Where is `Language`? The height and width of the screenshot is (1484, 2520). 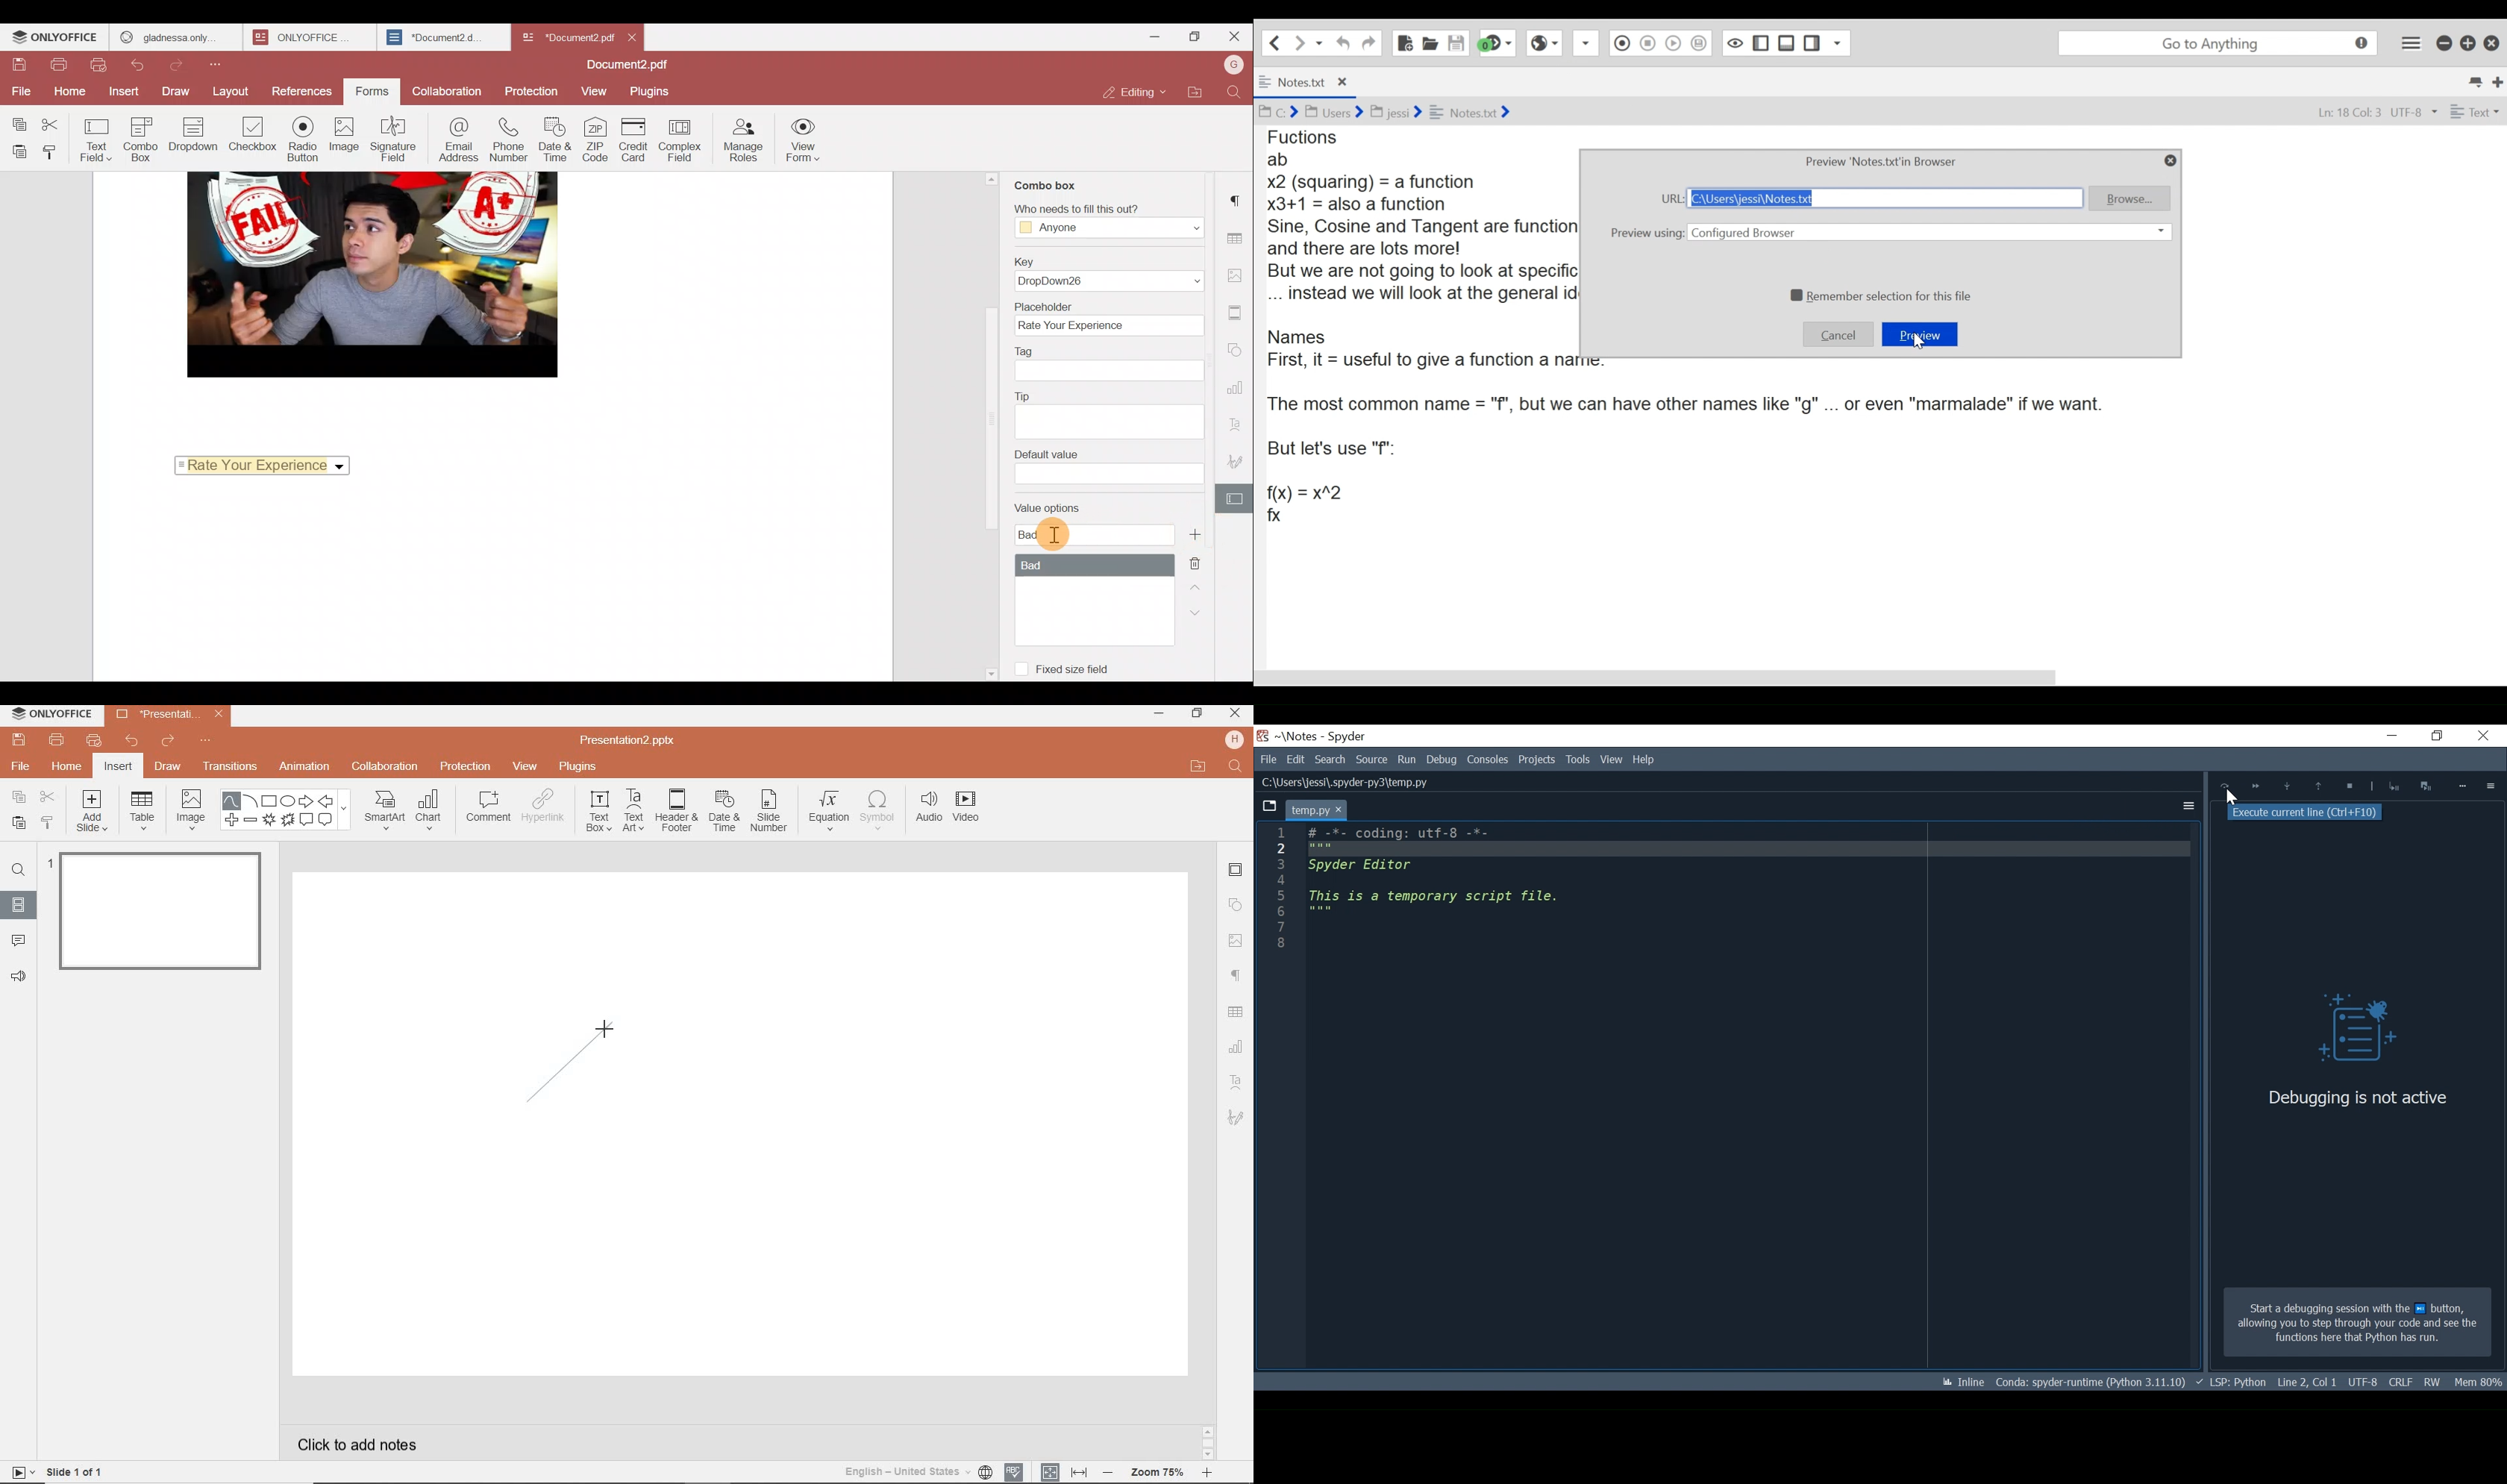 Language is located at coordinates (2230, 1382).